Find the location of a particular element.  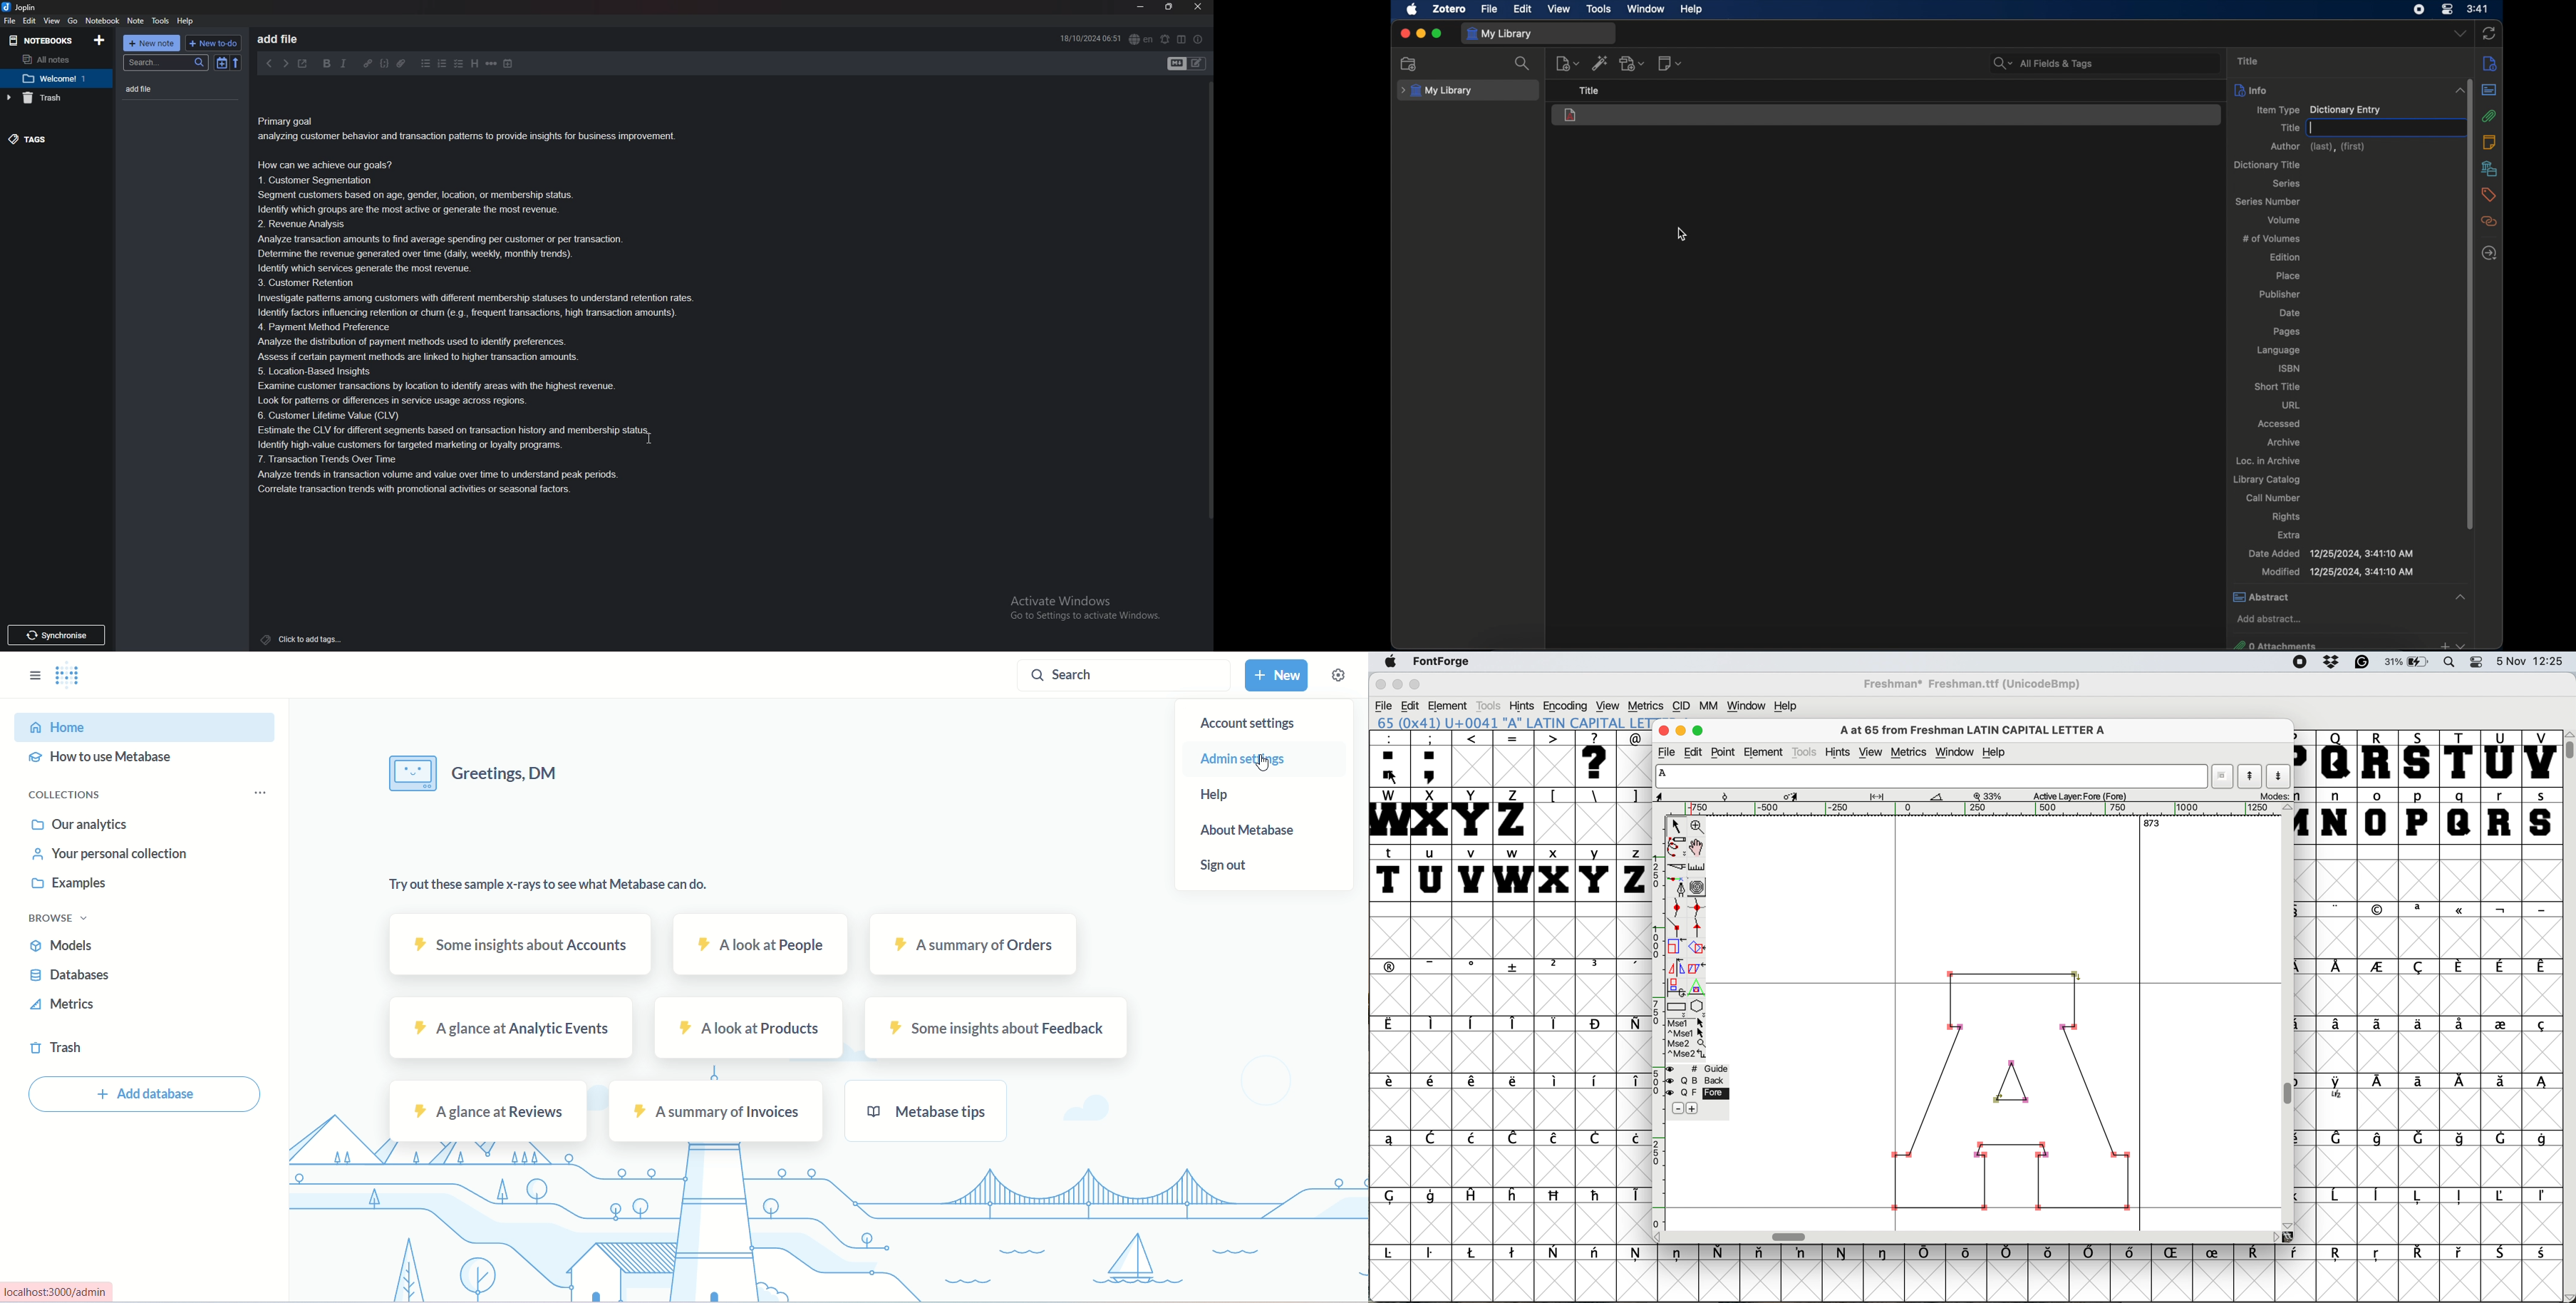

time is located at coordinates (1091, 39).